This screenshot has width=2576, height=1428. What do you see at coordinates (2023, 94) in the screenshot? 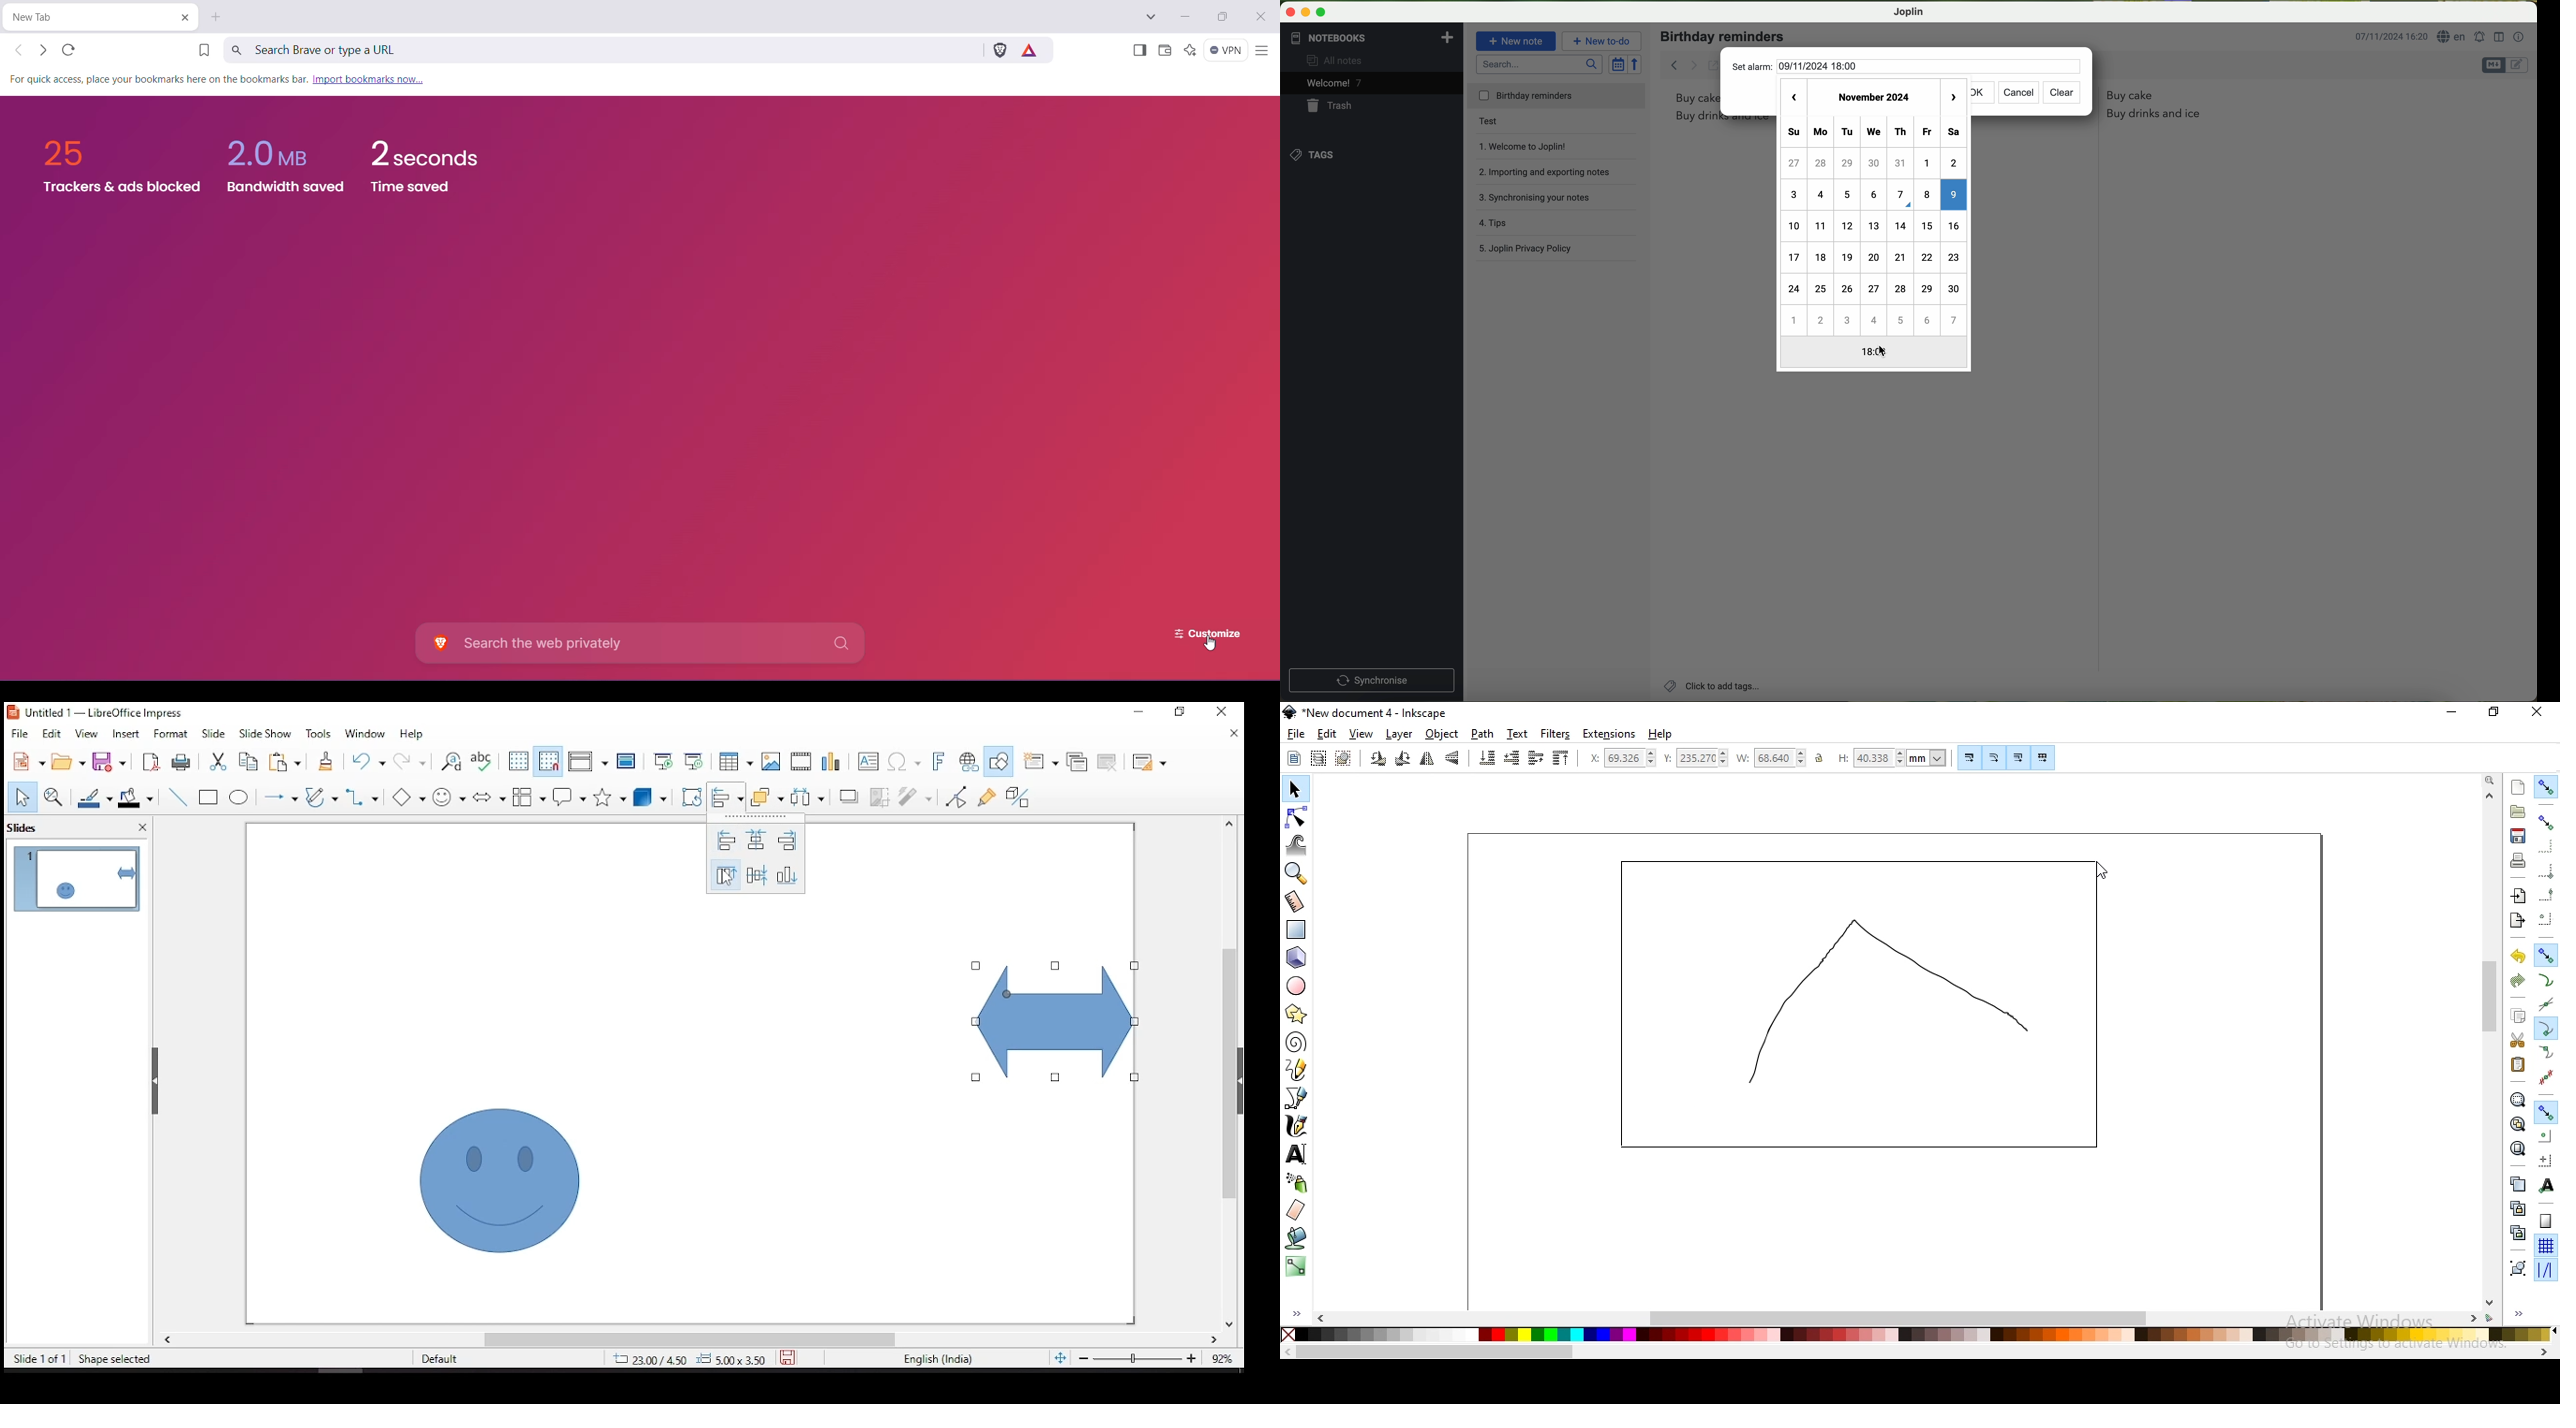
I see `cancel` at bounding box center [2023, 94].